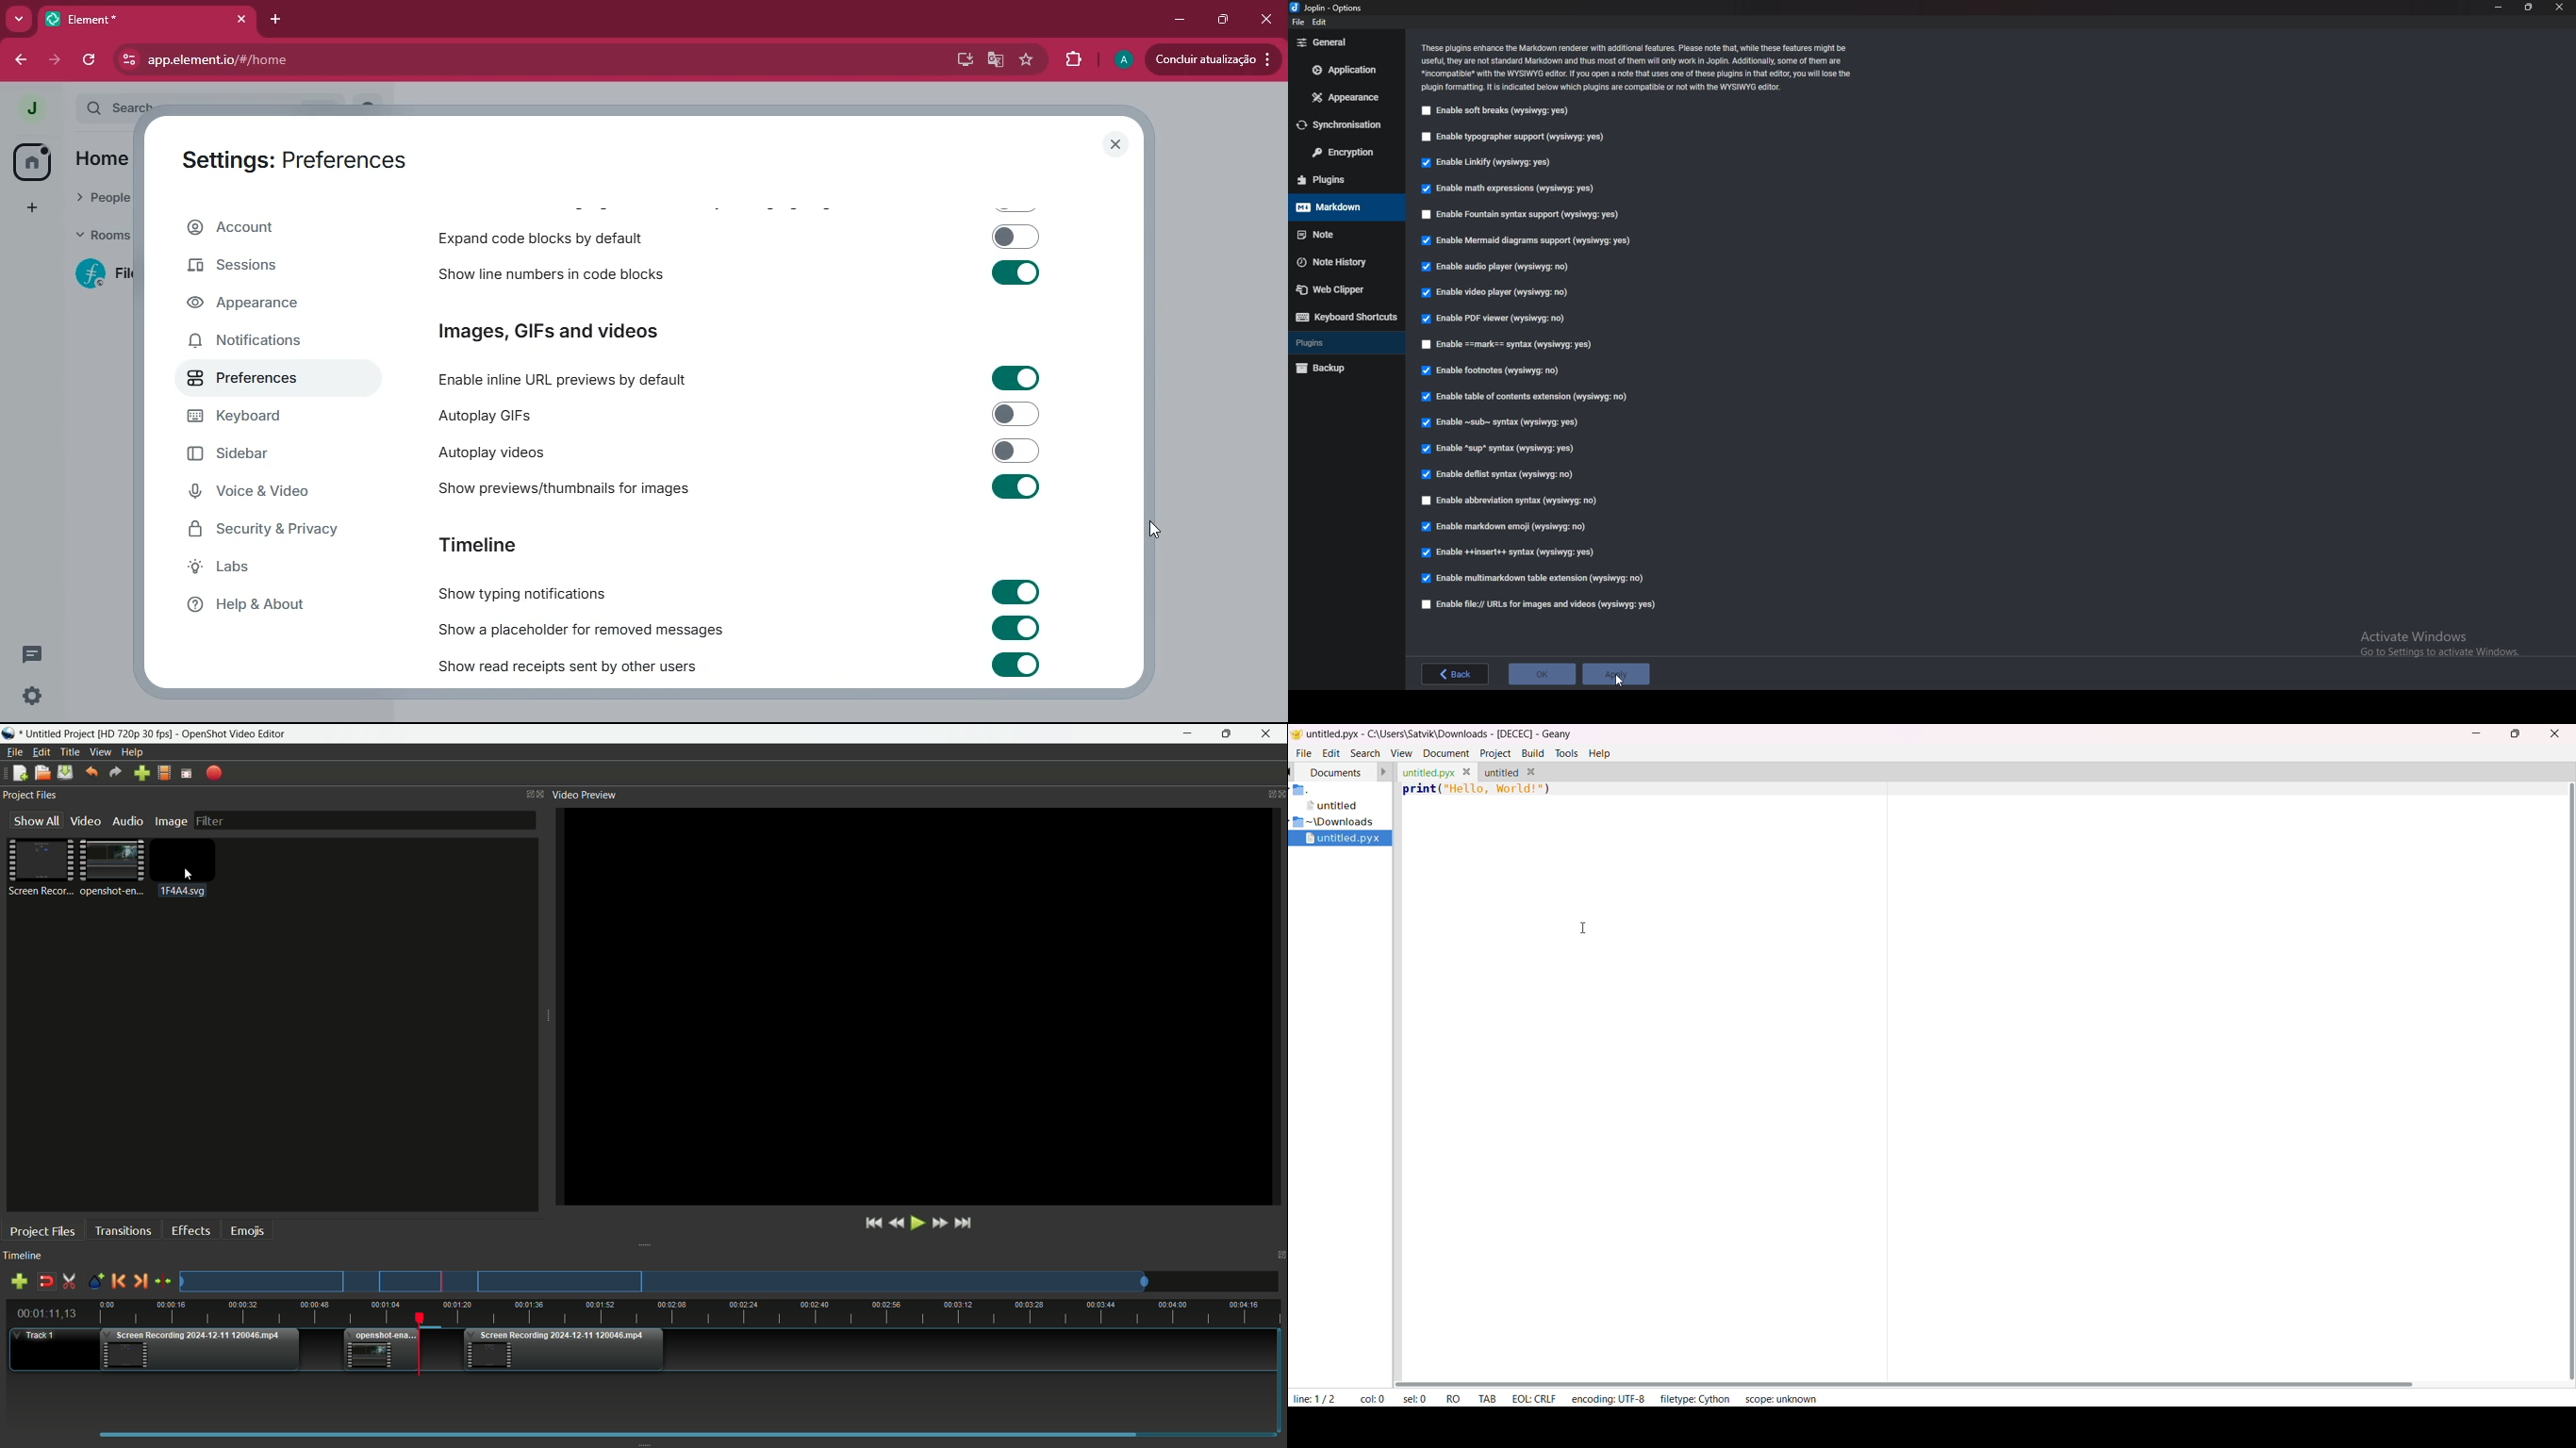 This screenshot has width=2576, height=1456. I want to click on cursor, so click(1620, 681).